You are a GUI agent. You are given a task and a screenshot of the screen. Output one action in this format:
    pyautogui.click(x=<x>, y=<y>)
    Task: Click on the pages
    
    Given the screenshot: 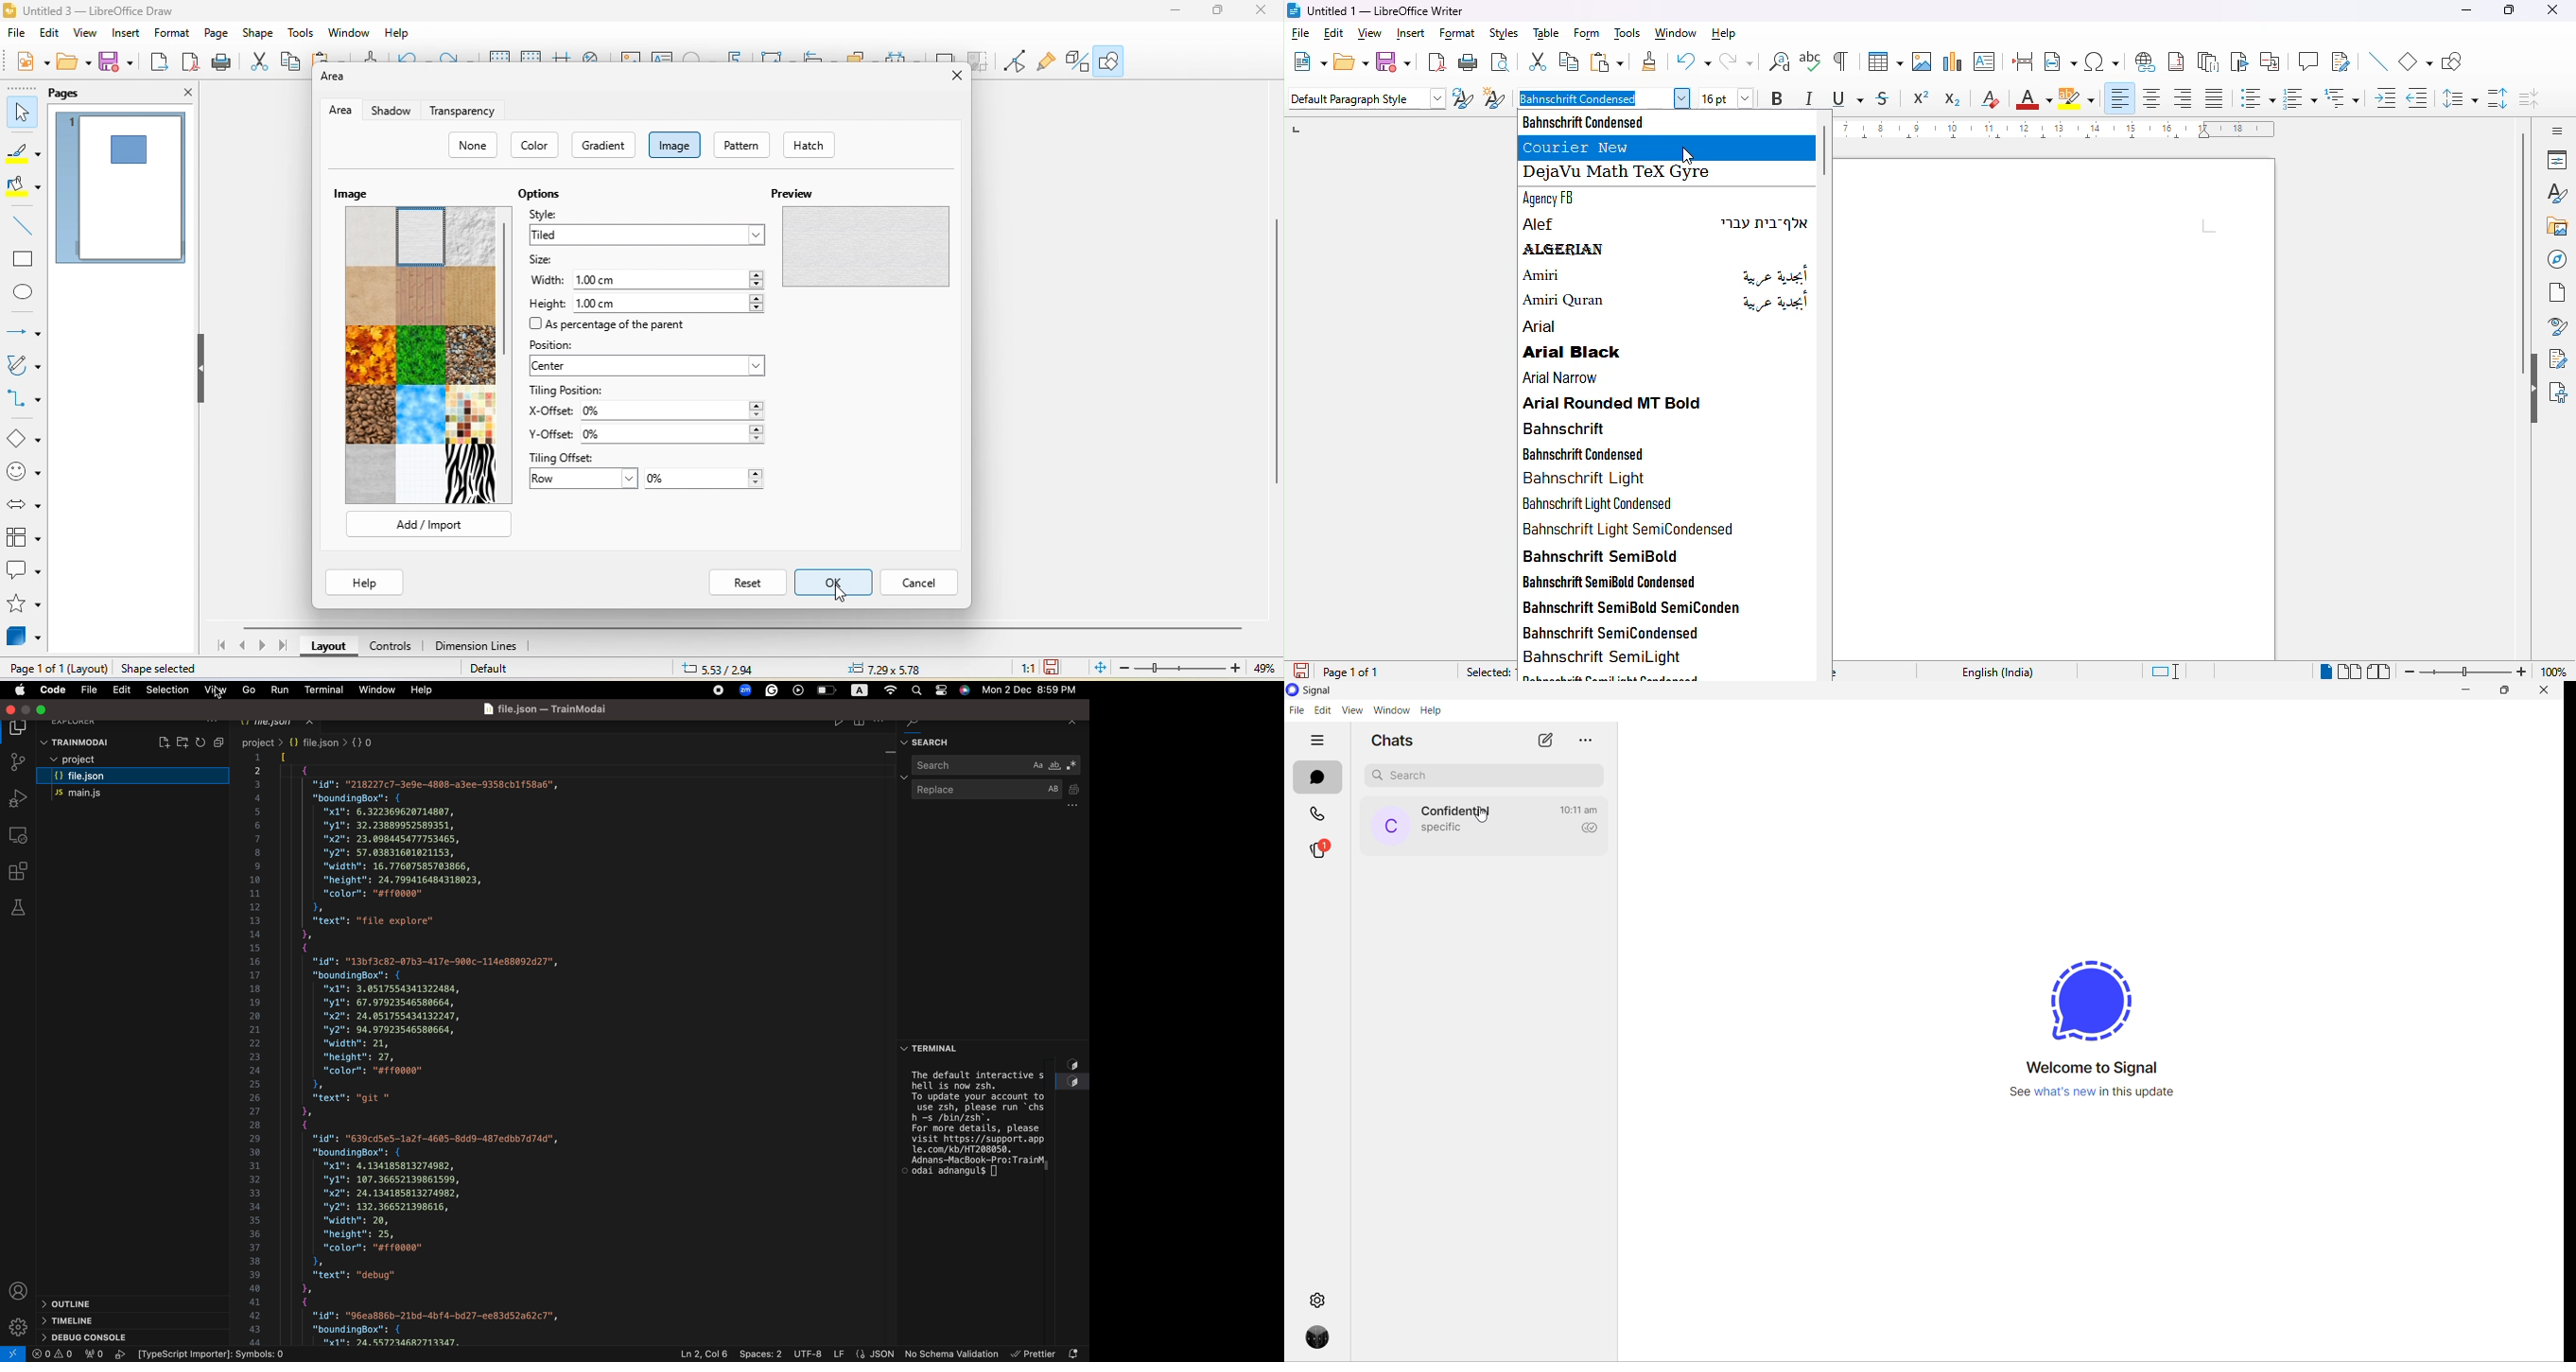 What is the action you would take?
    pyautogui.click(x=73, y=94)
    